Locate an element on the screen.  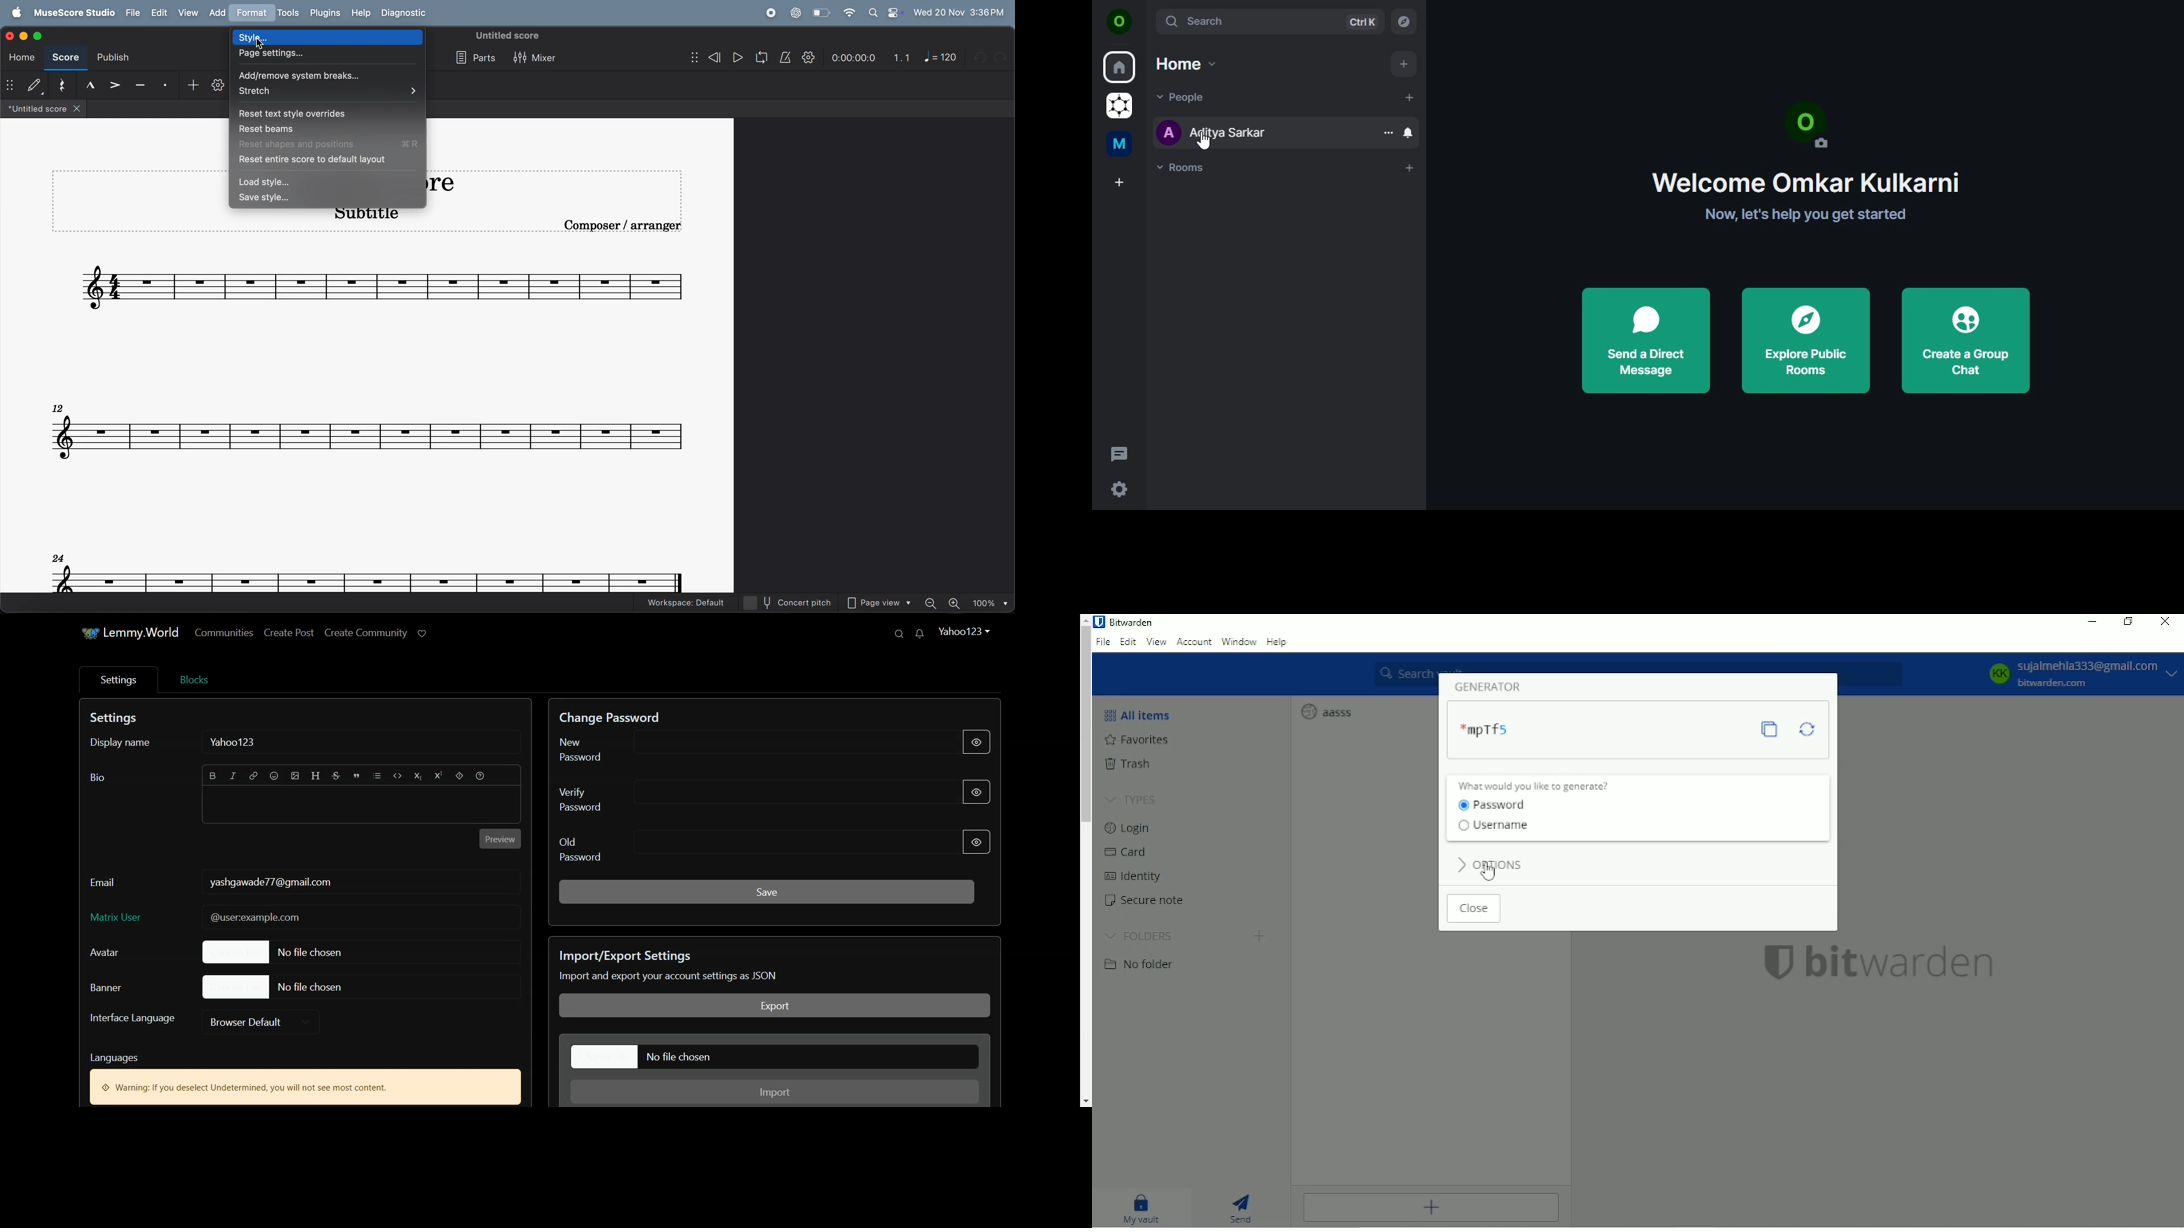
Bold is located at coordinates (213, 776).